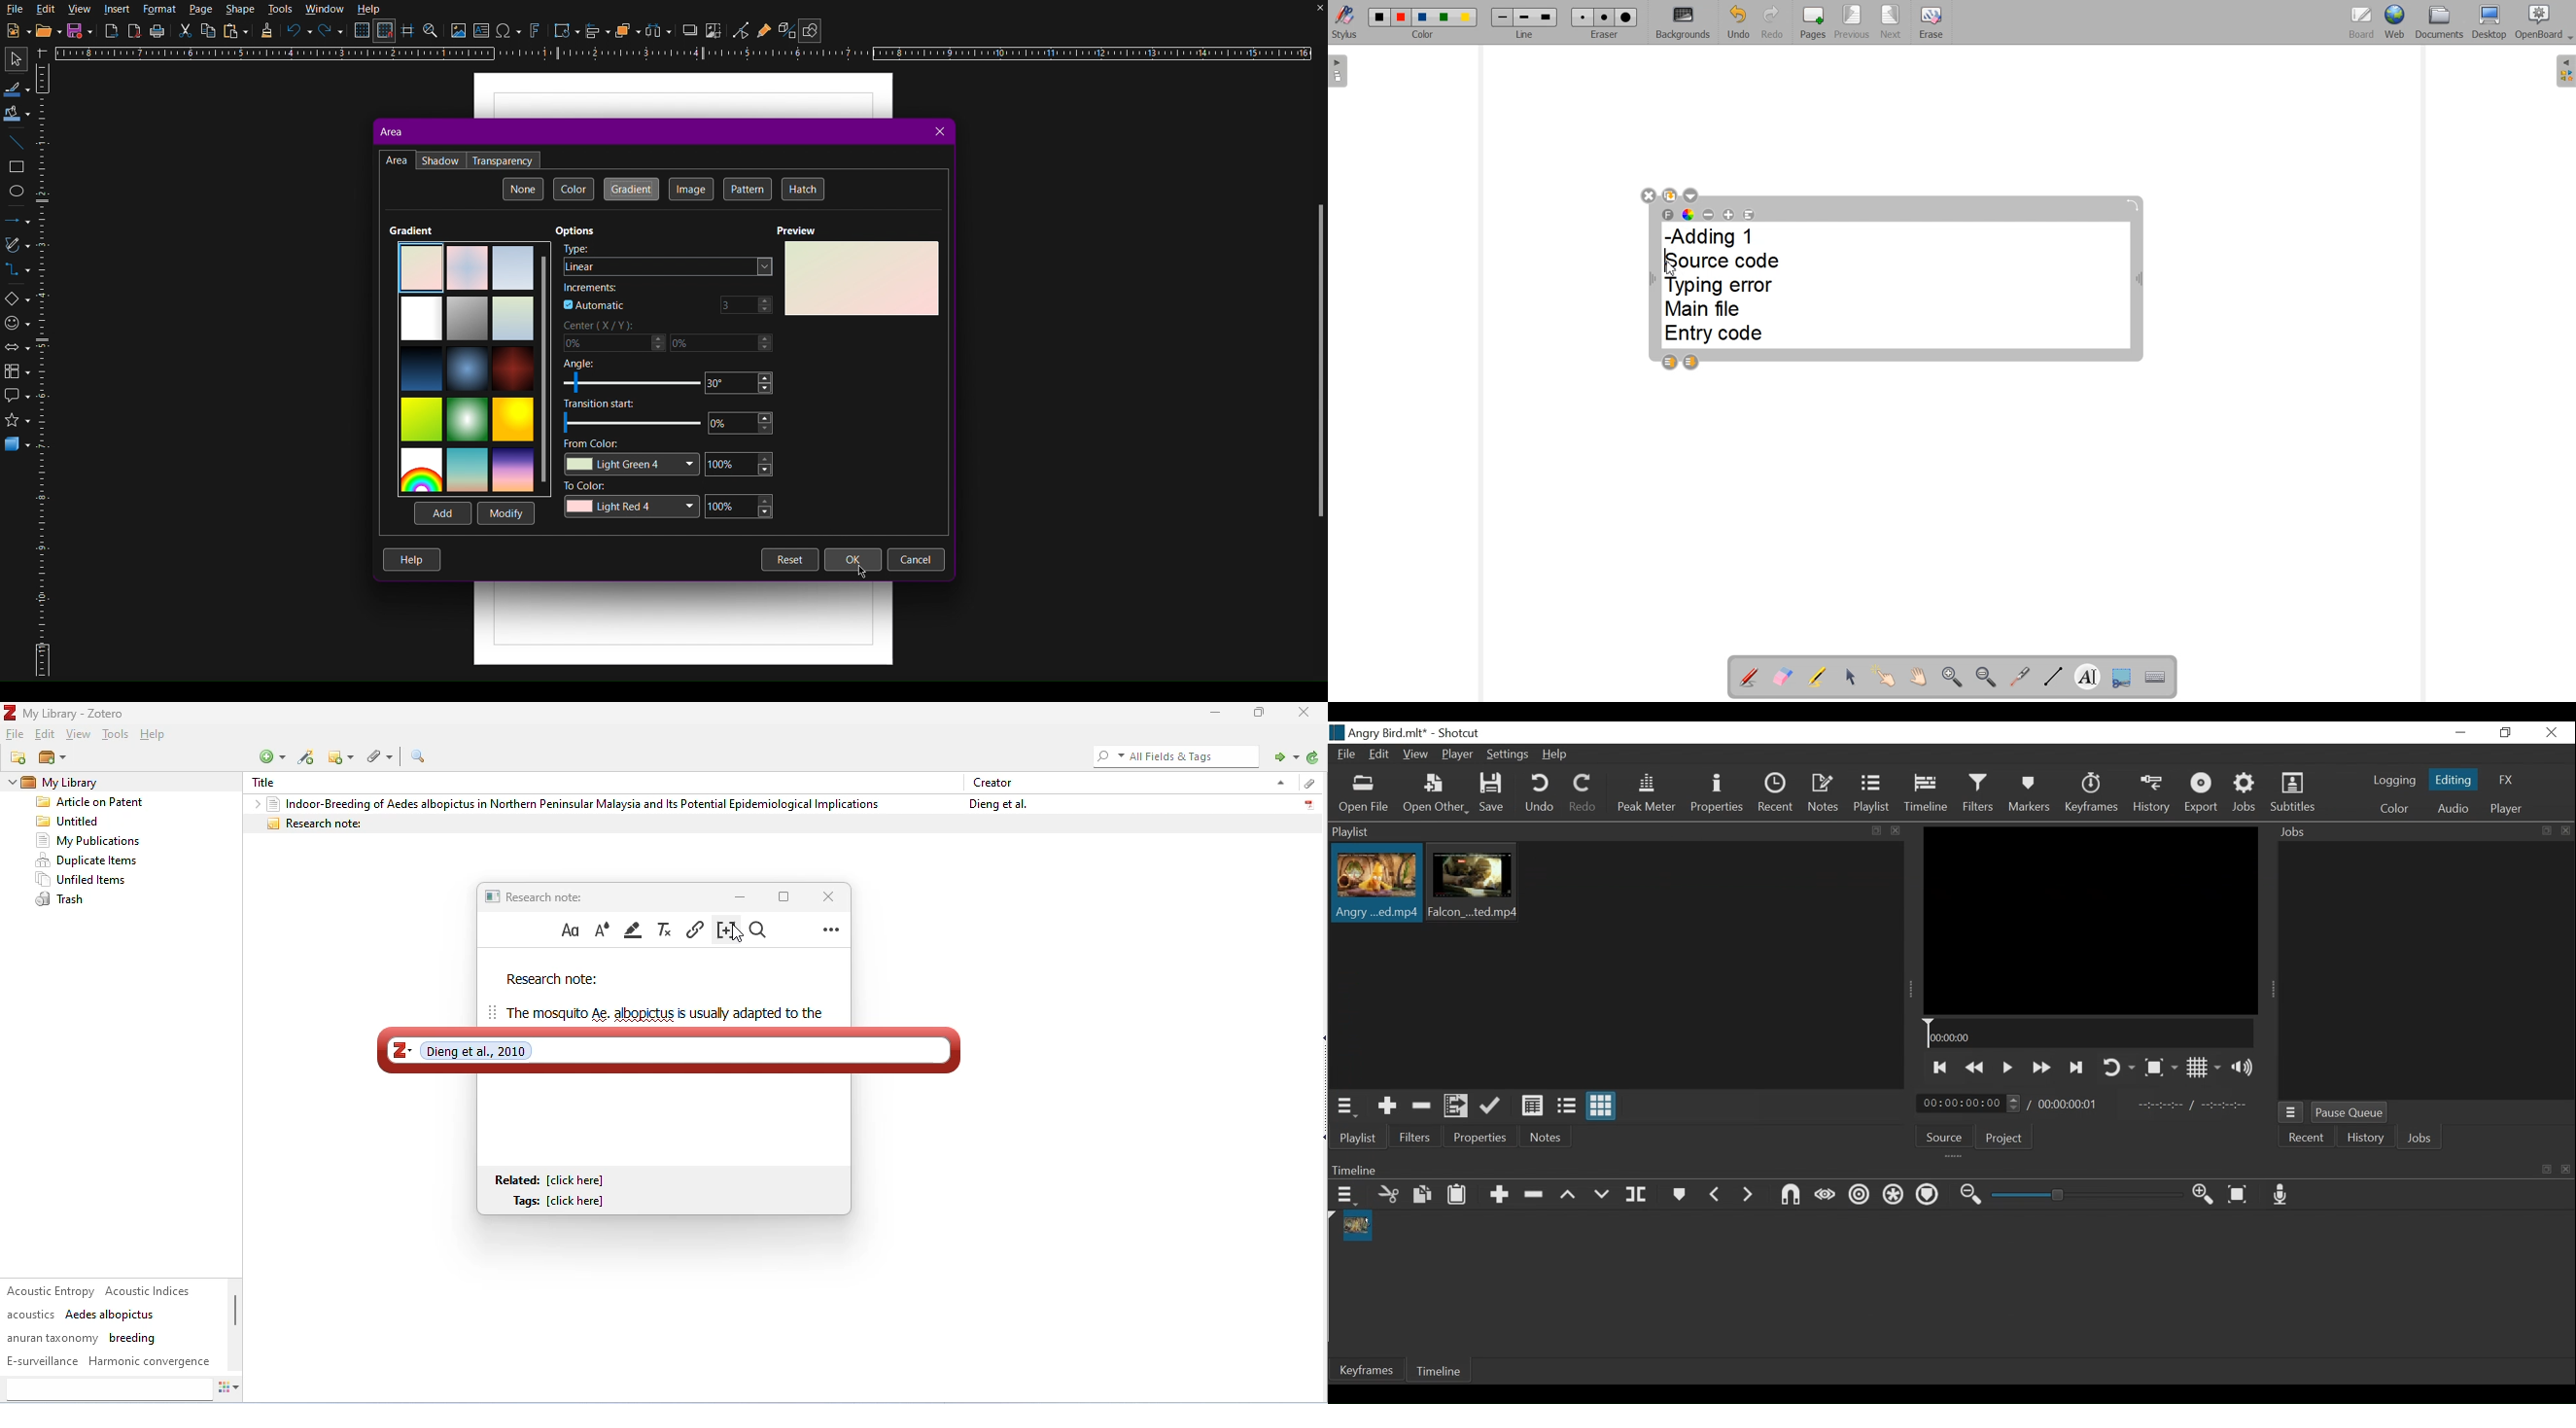 The height and width of the screenshot is (1428, 2576). I want to click on Tiemeline, so click(1929, 795).